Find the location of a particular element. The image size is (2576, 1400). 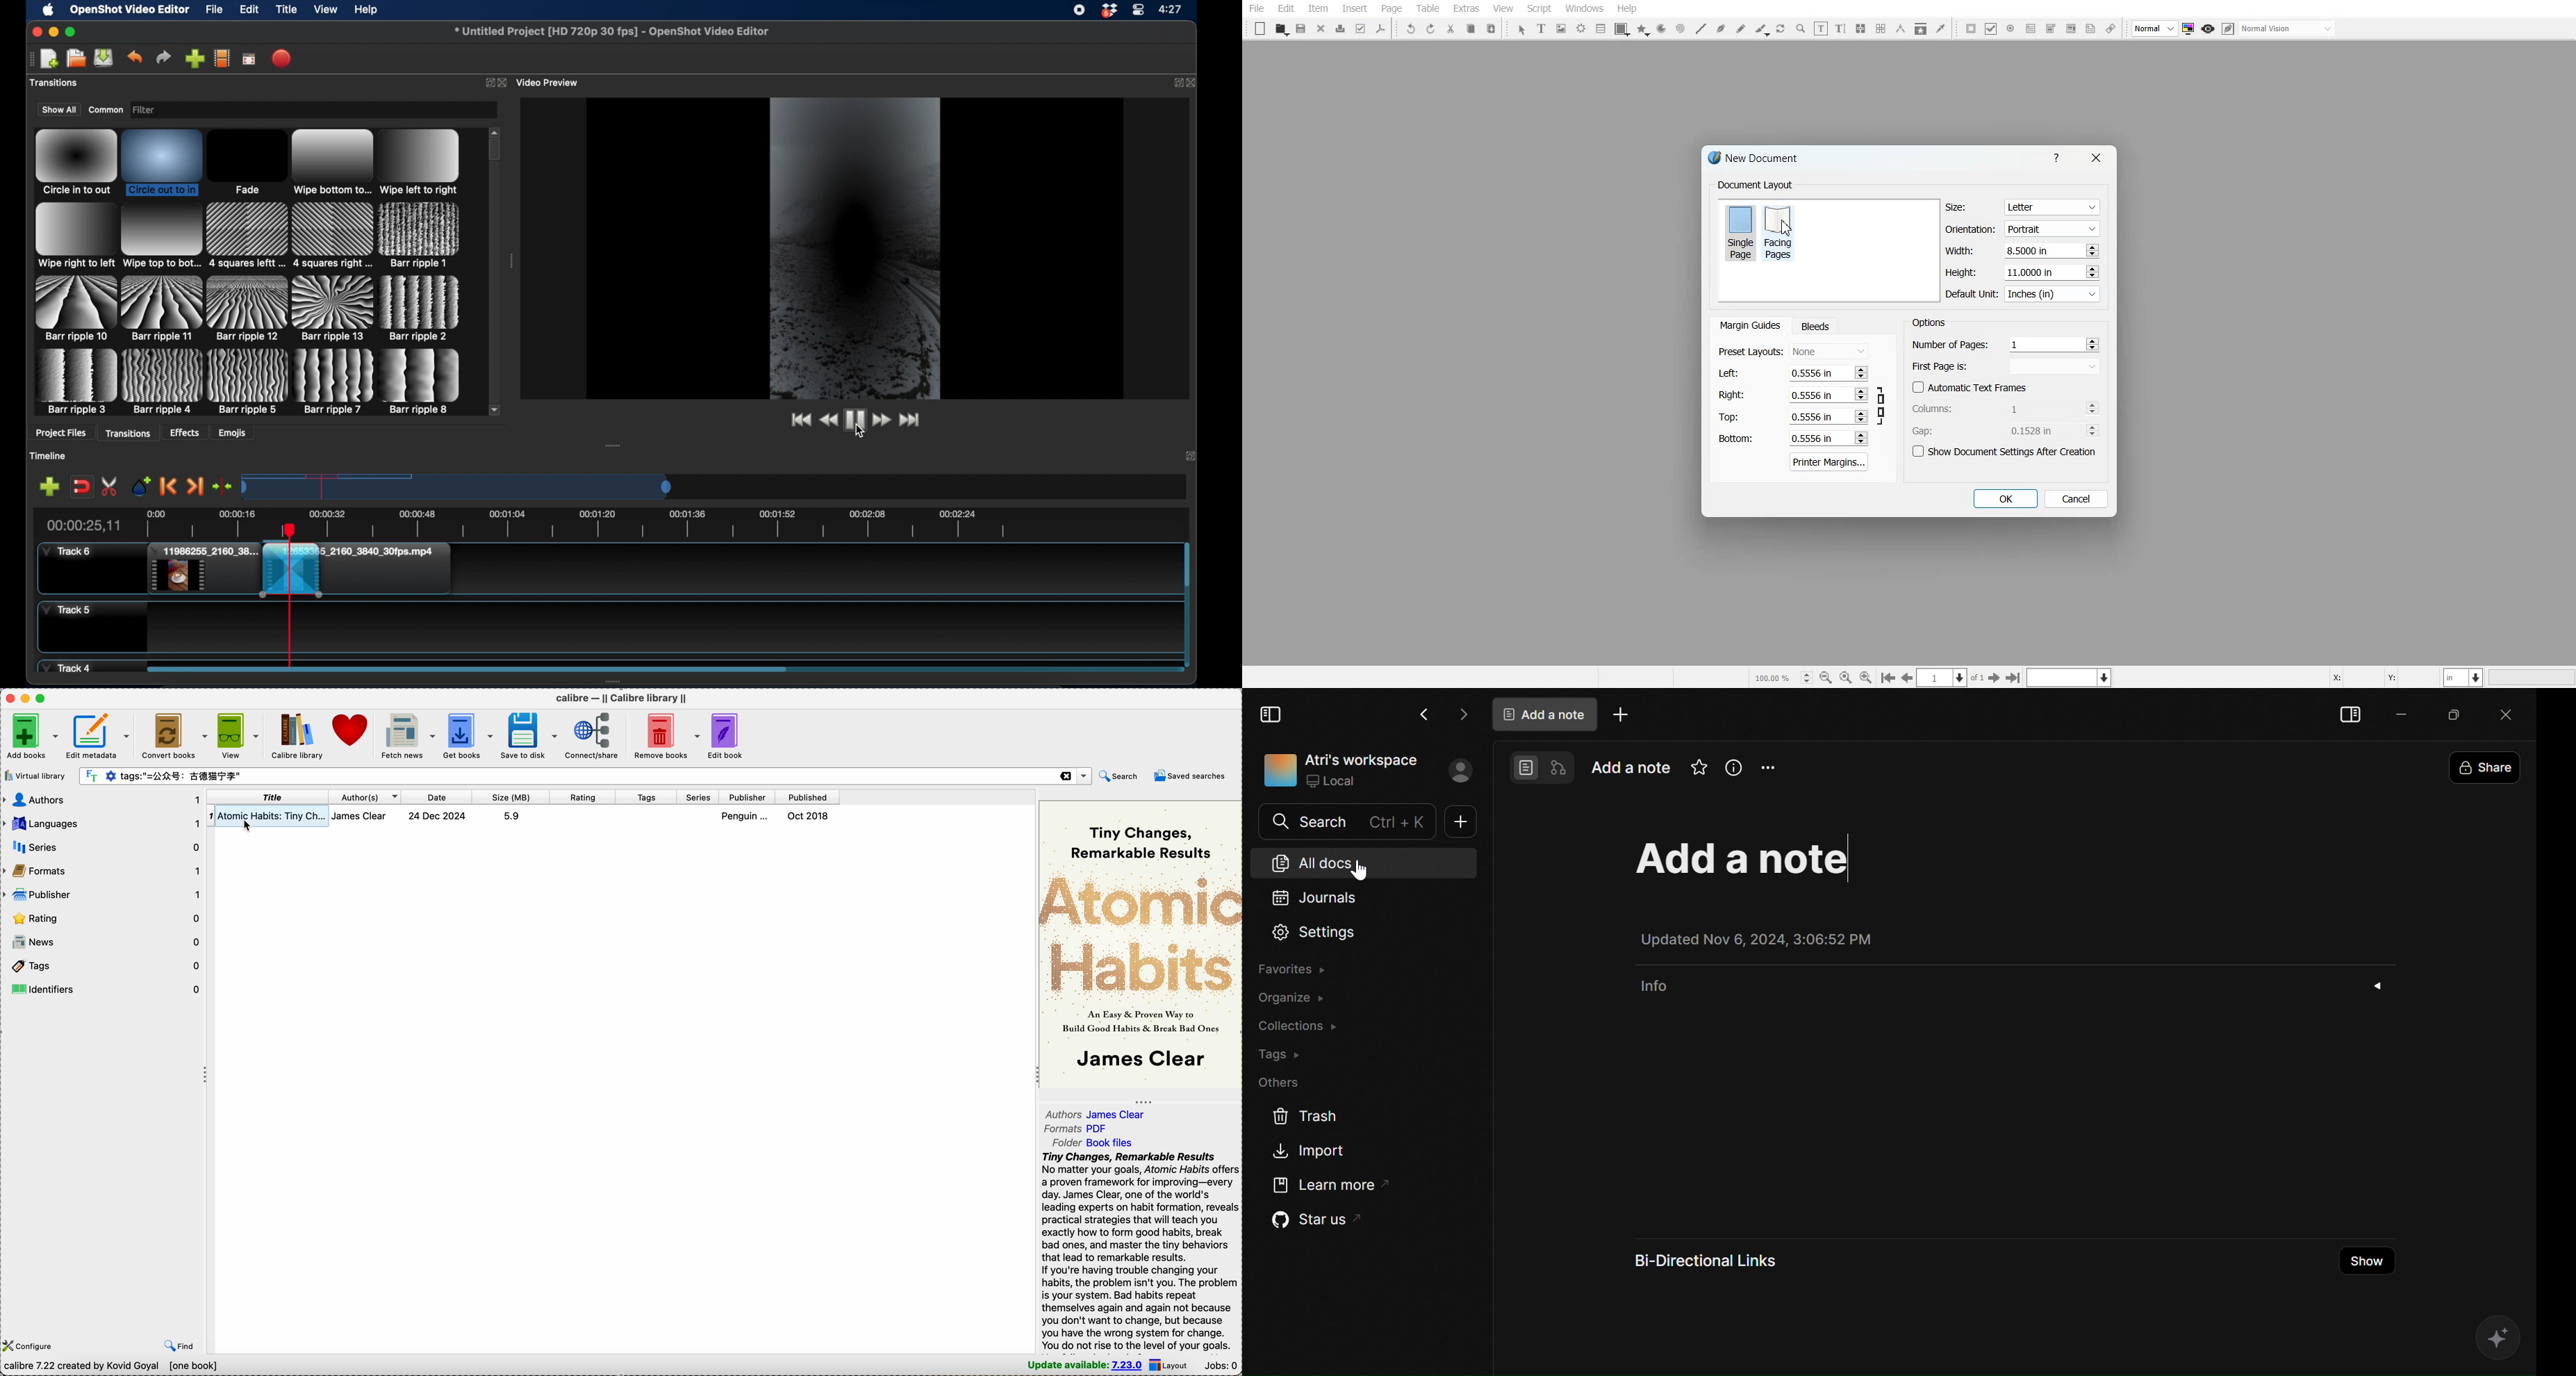

Size is located at coordinates (2023, 207).